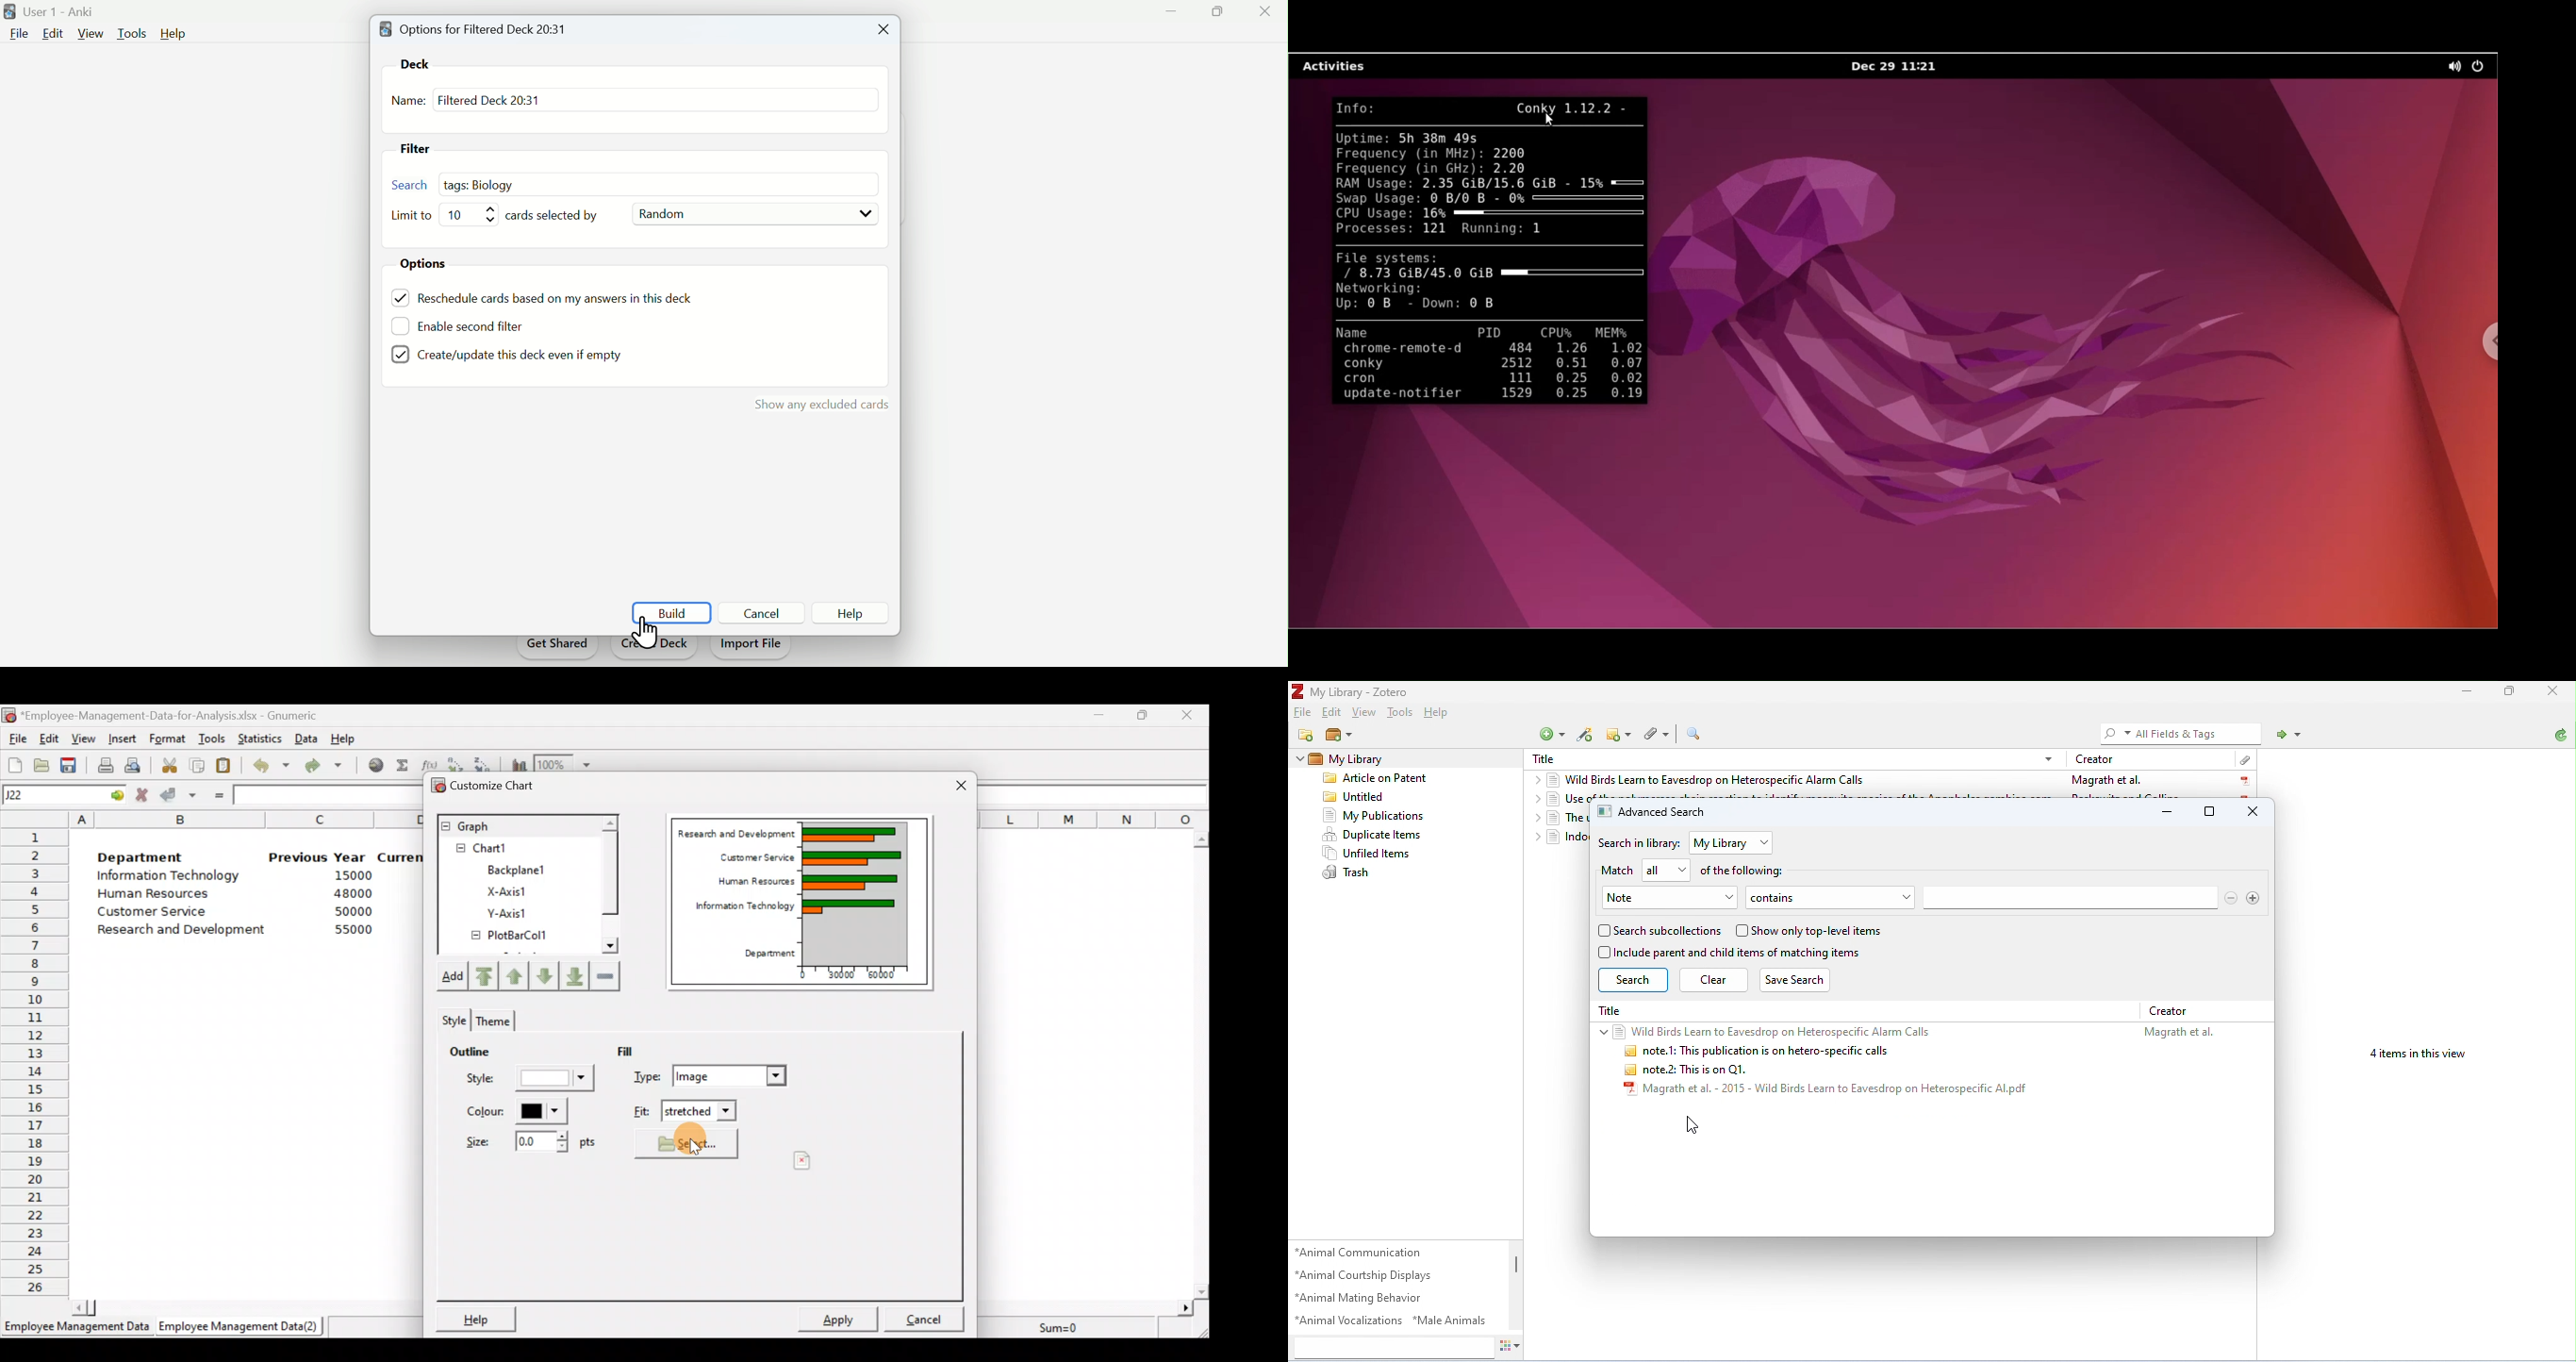 The image size is (2576, 1372). What do you see at coordinates (839, 975) in the screenshot?
I see `30000` at bounding box center [839, 975].